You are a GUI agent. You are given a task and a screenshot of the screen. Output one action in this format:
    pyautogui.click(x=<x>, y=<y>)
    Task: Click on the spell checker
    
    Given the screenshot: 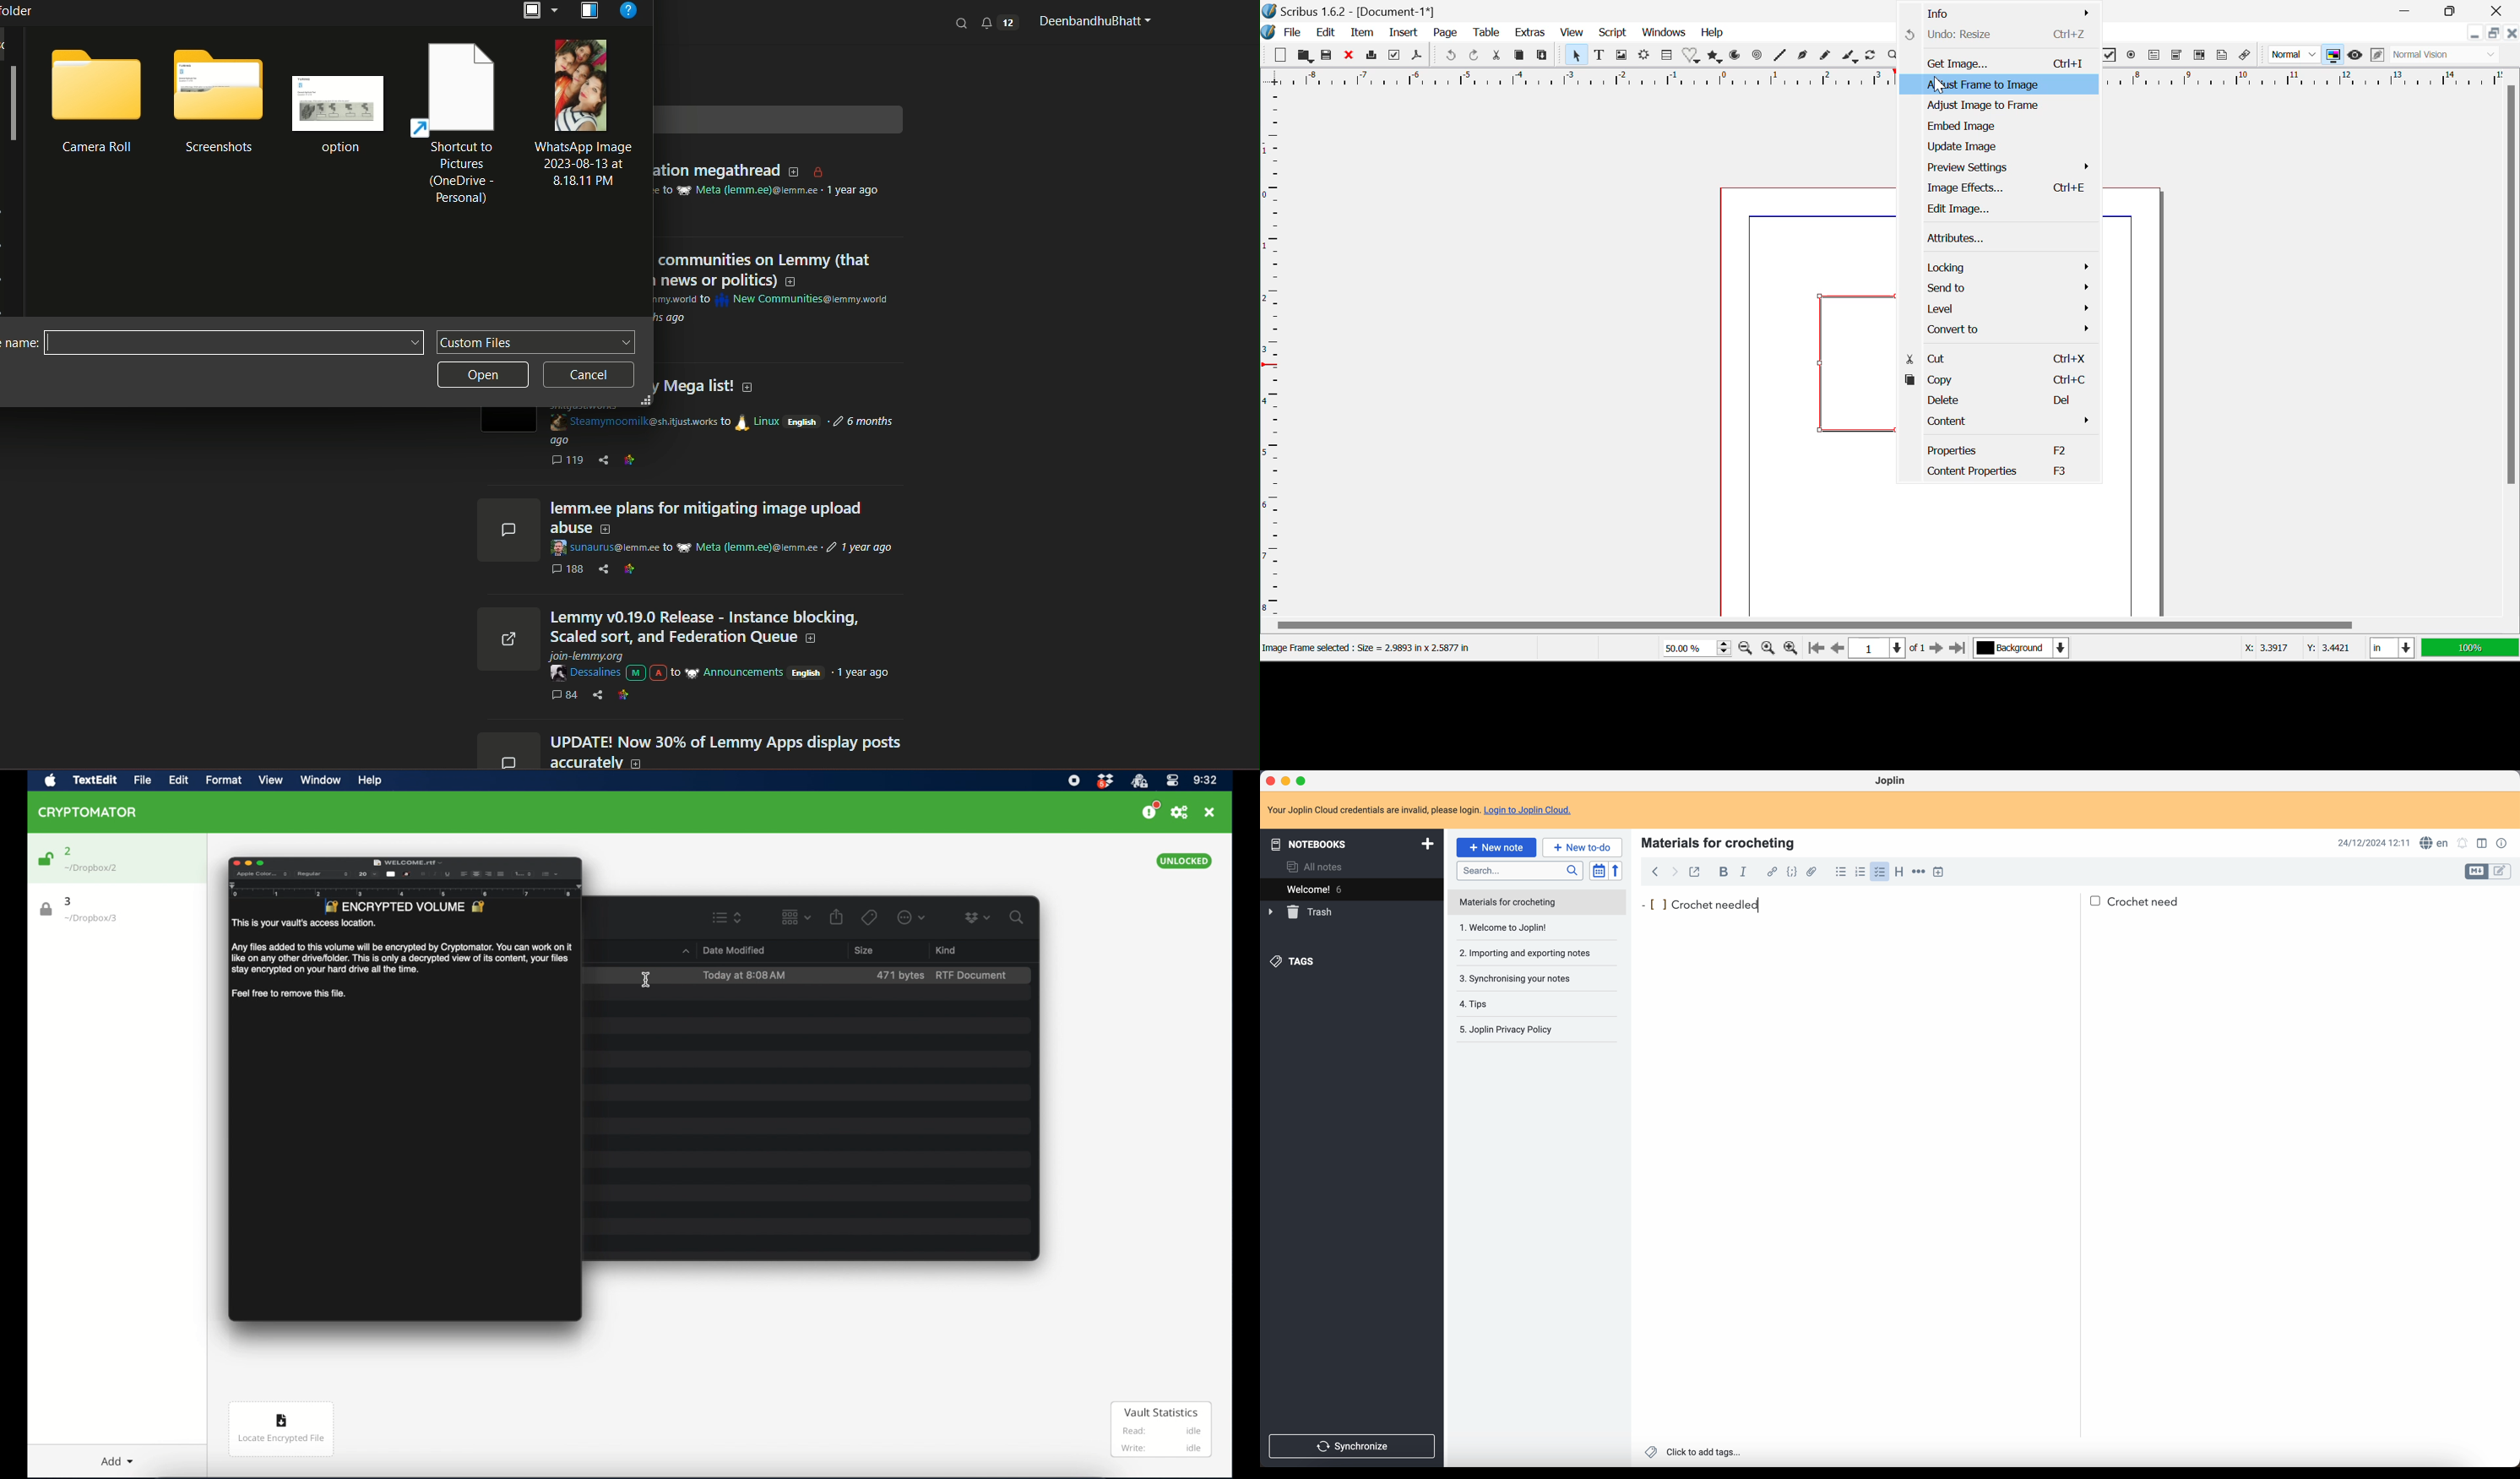 What is the action you would take?
    pyautogui.click(x=2433, y=843)
    